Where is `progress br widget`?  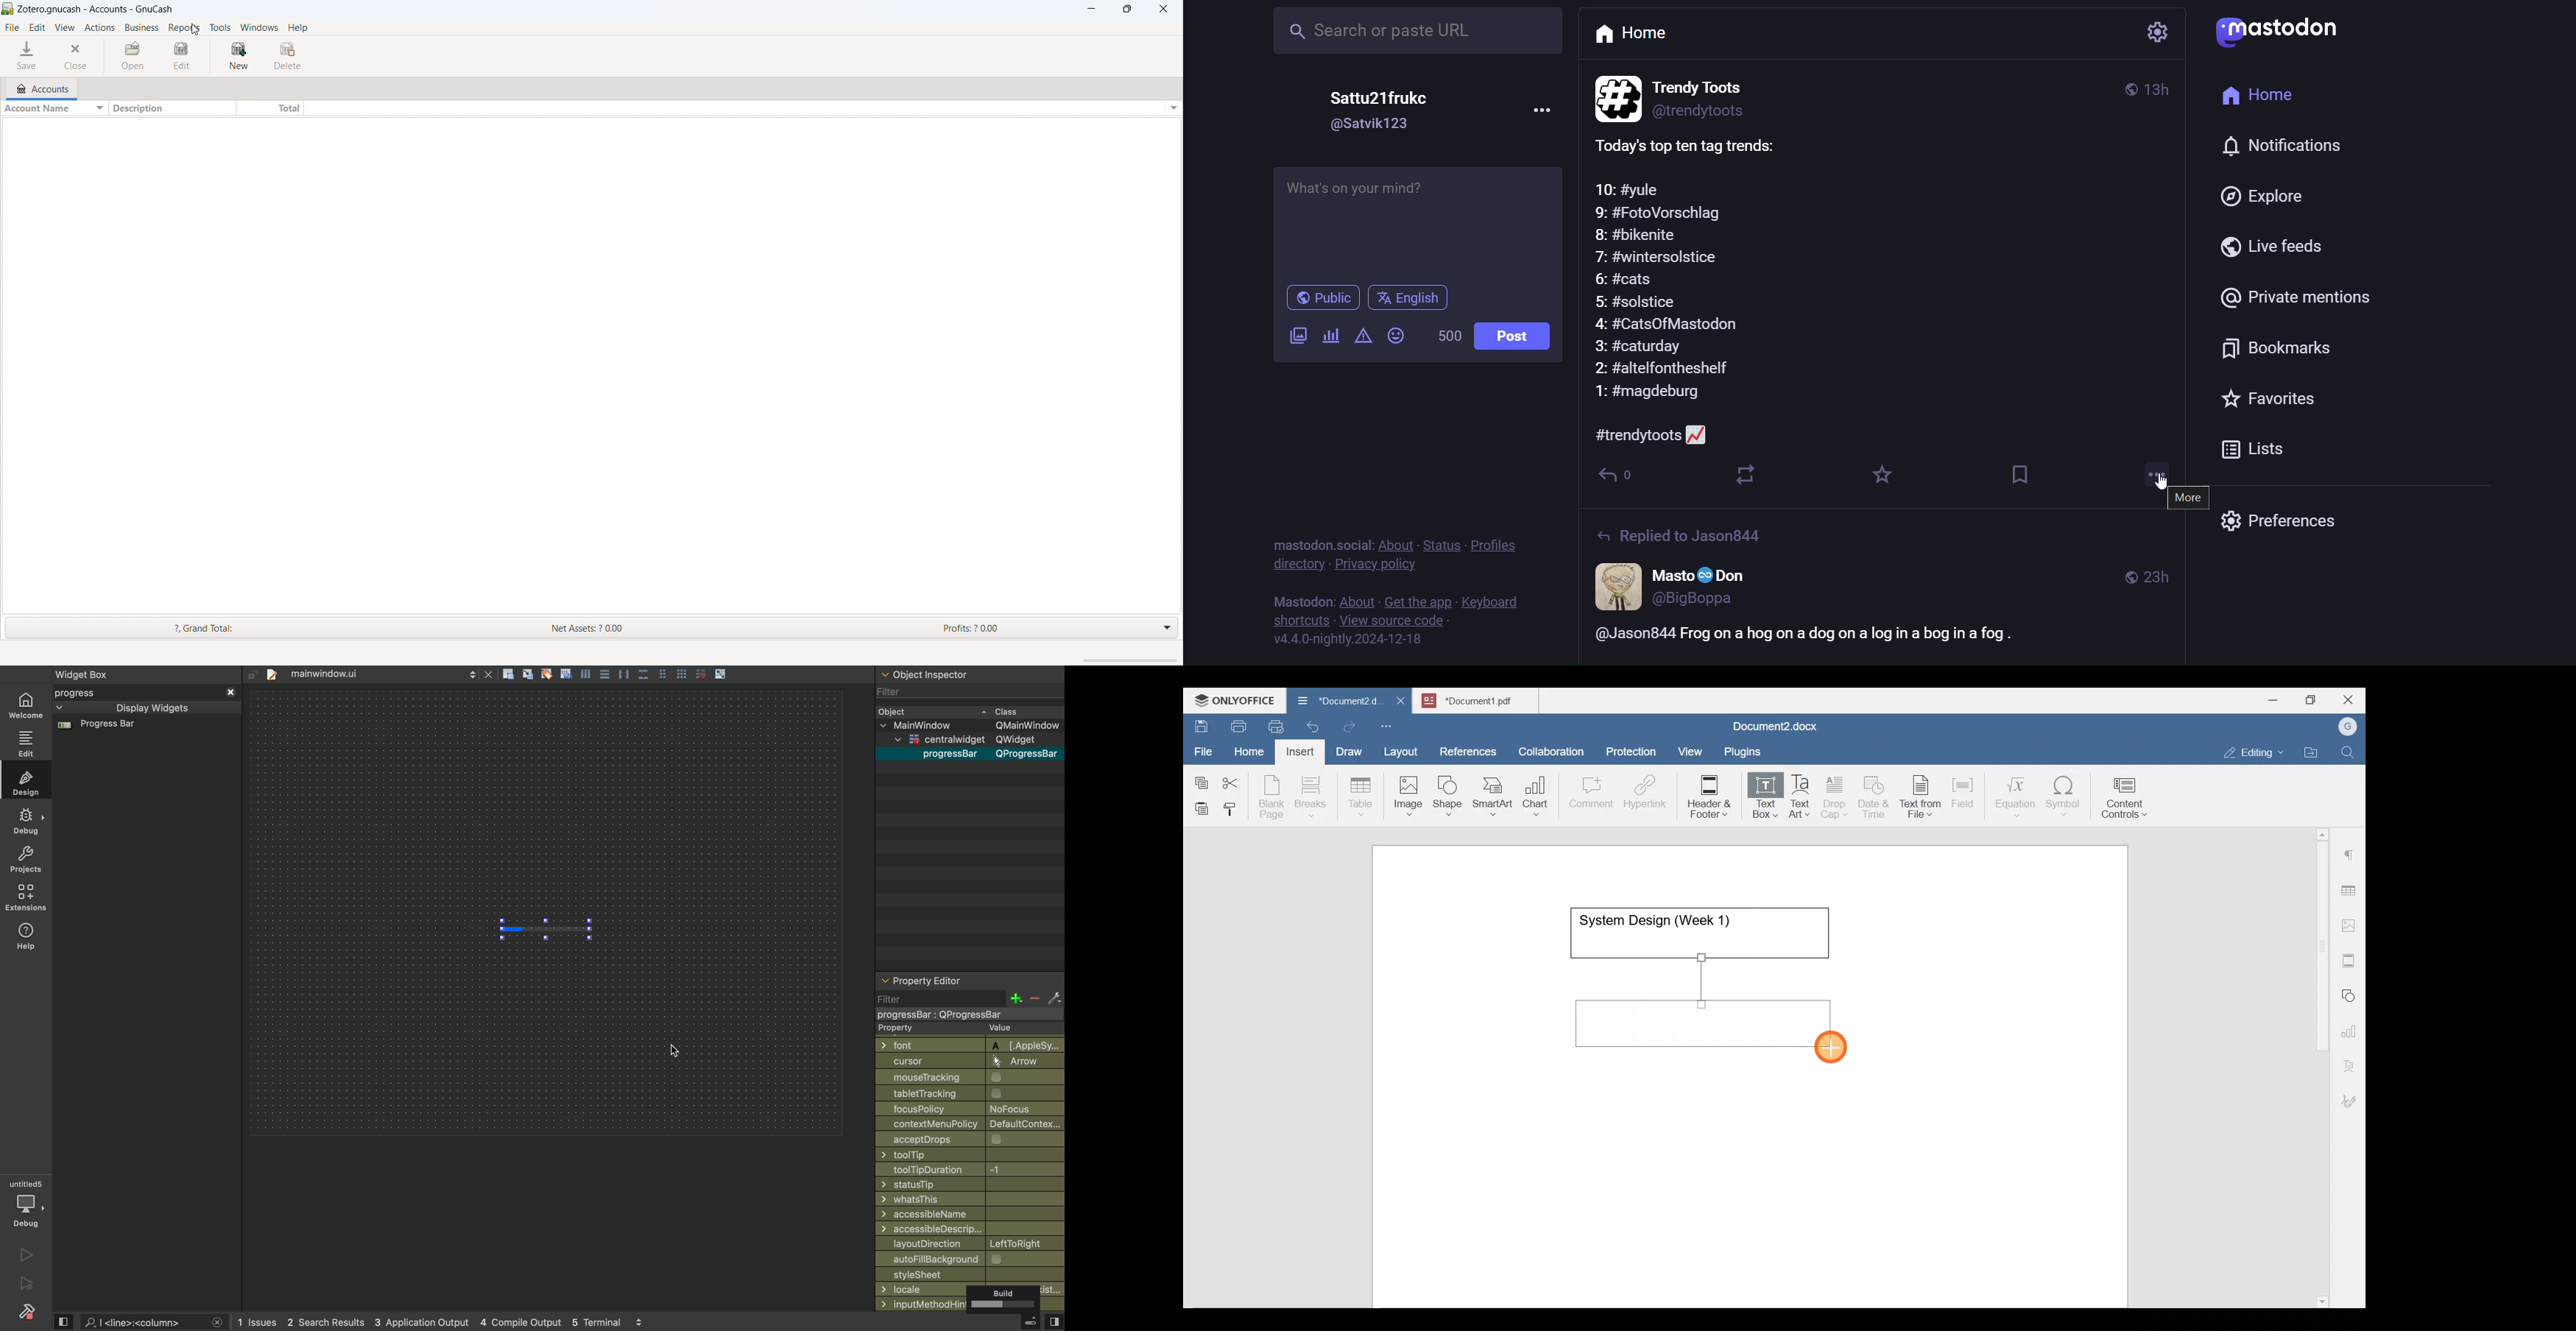
progress br widget is located at coordinates (144, 729).